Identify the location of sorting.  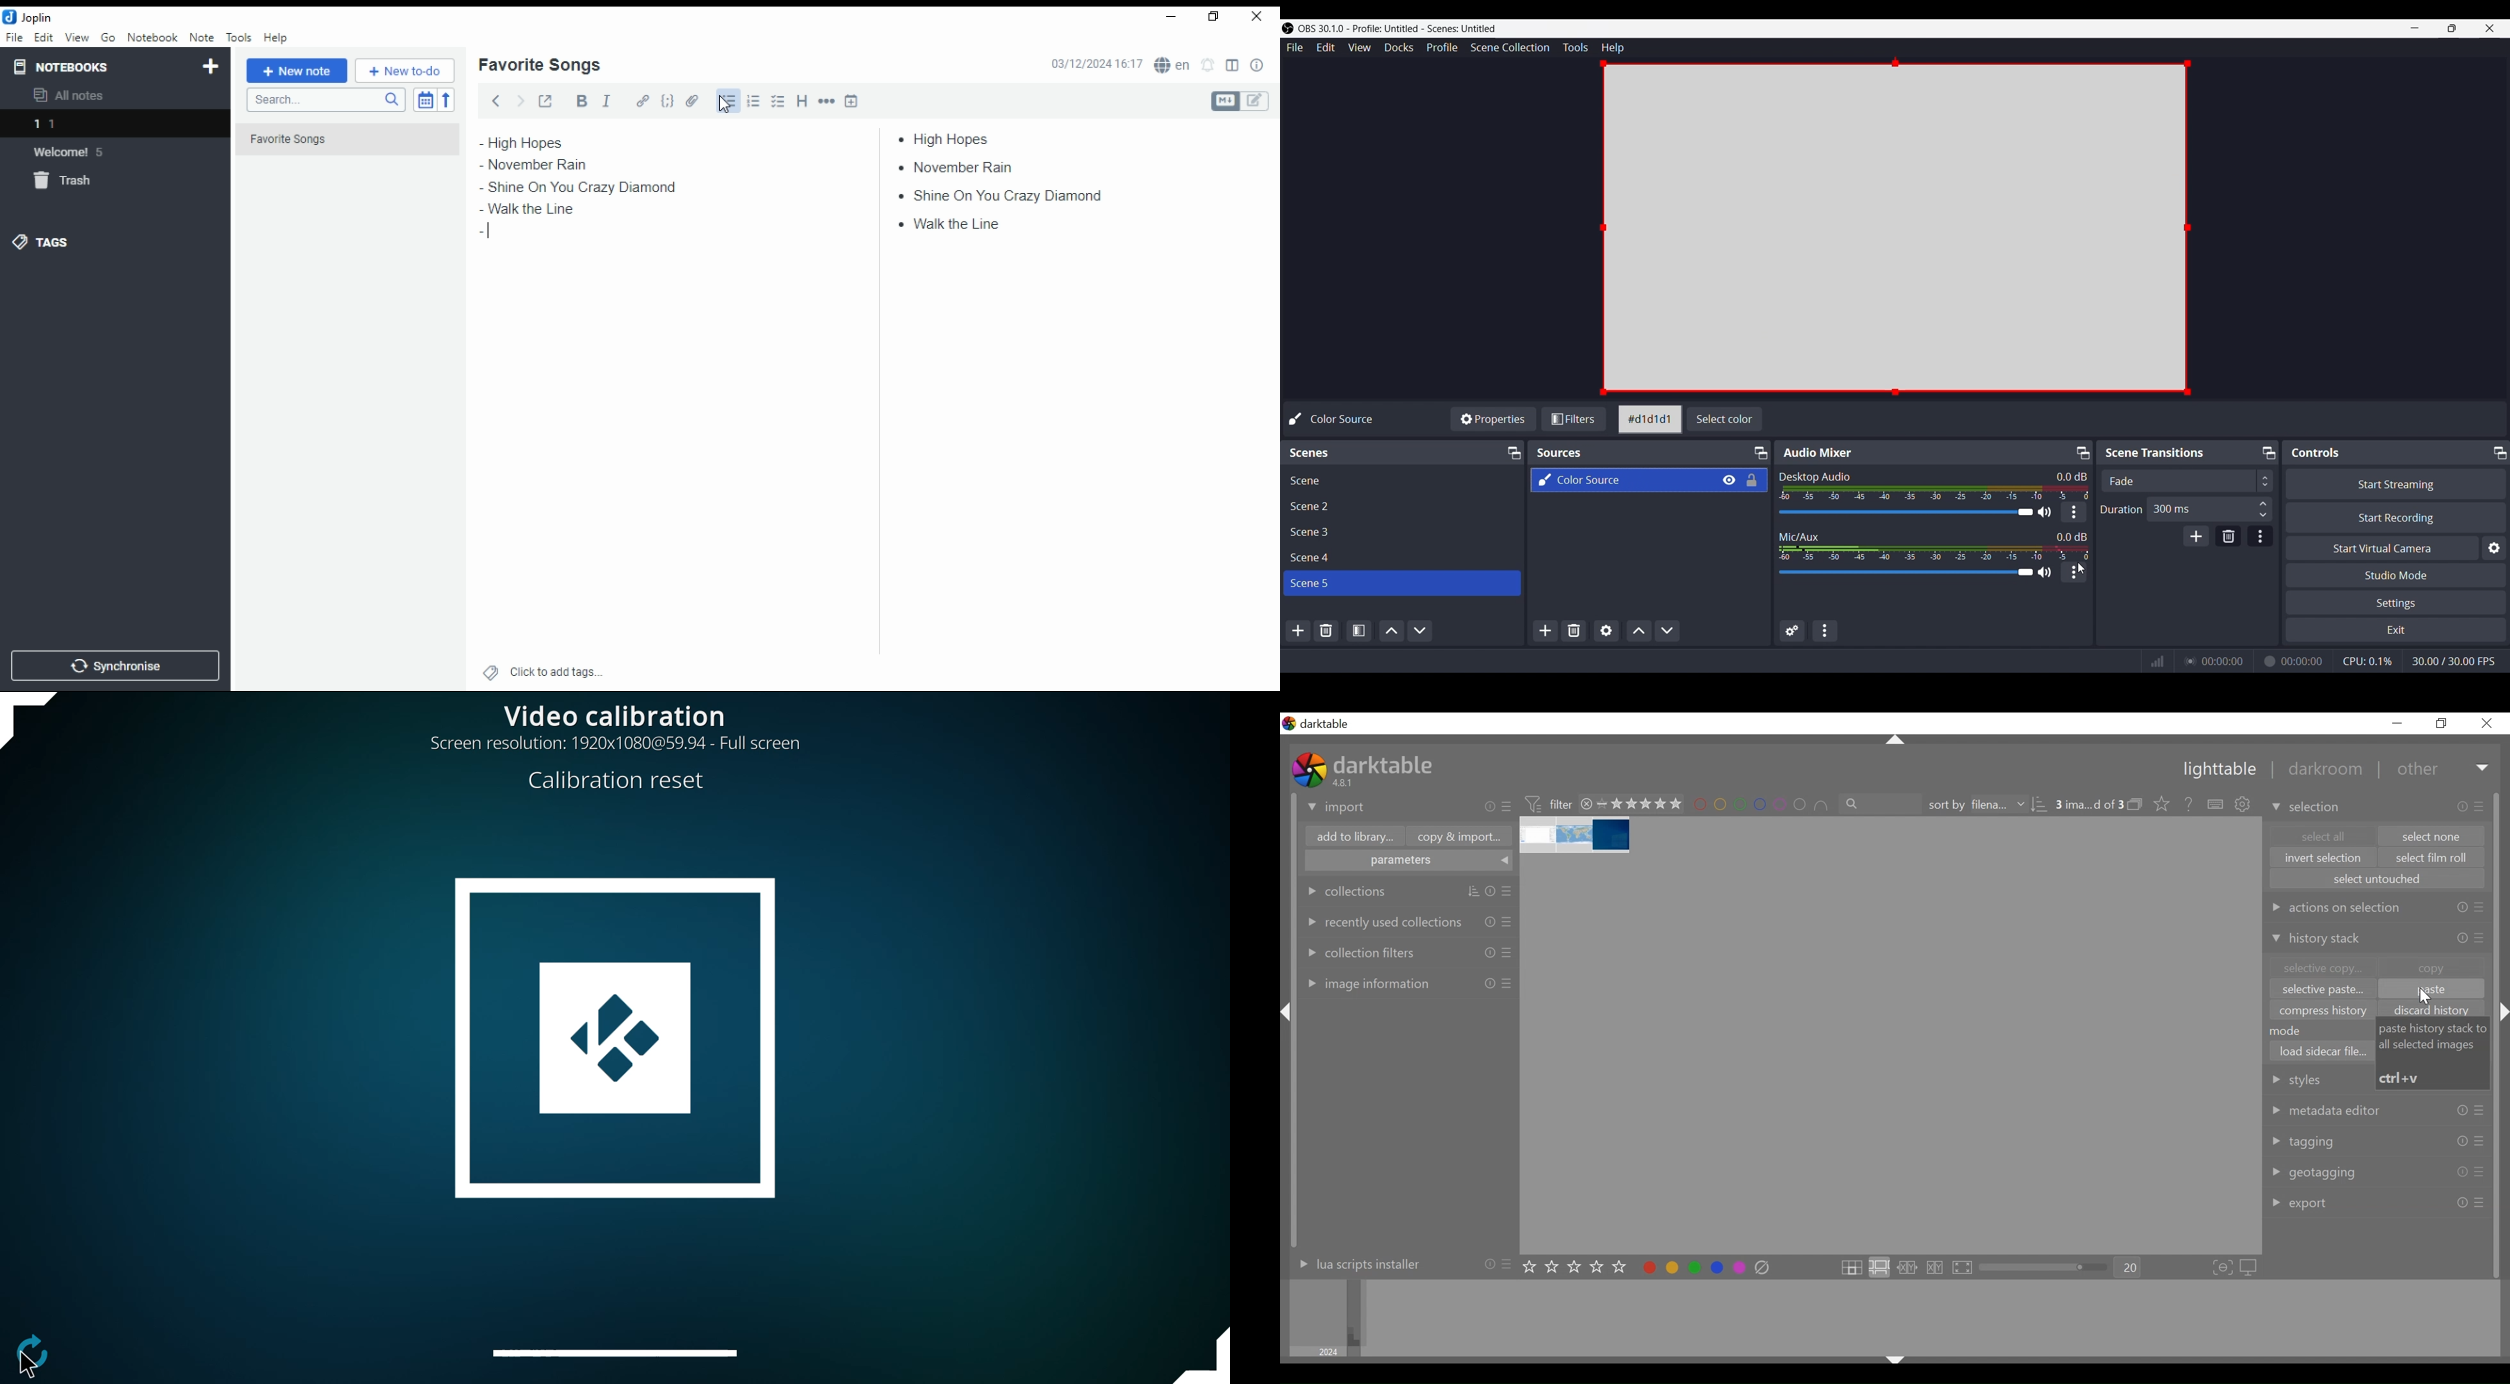
(1474, 892).